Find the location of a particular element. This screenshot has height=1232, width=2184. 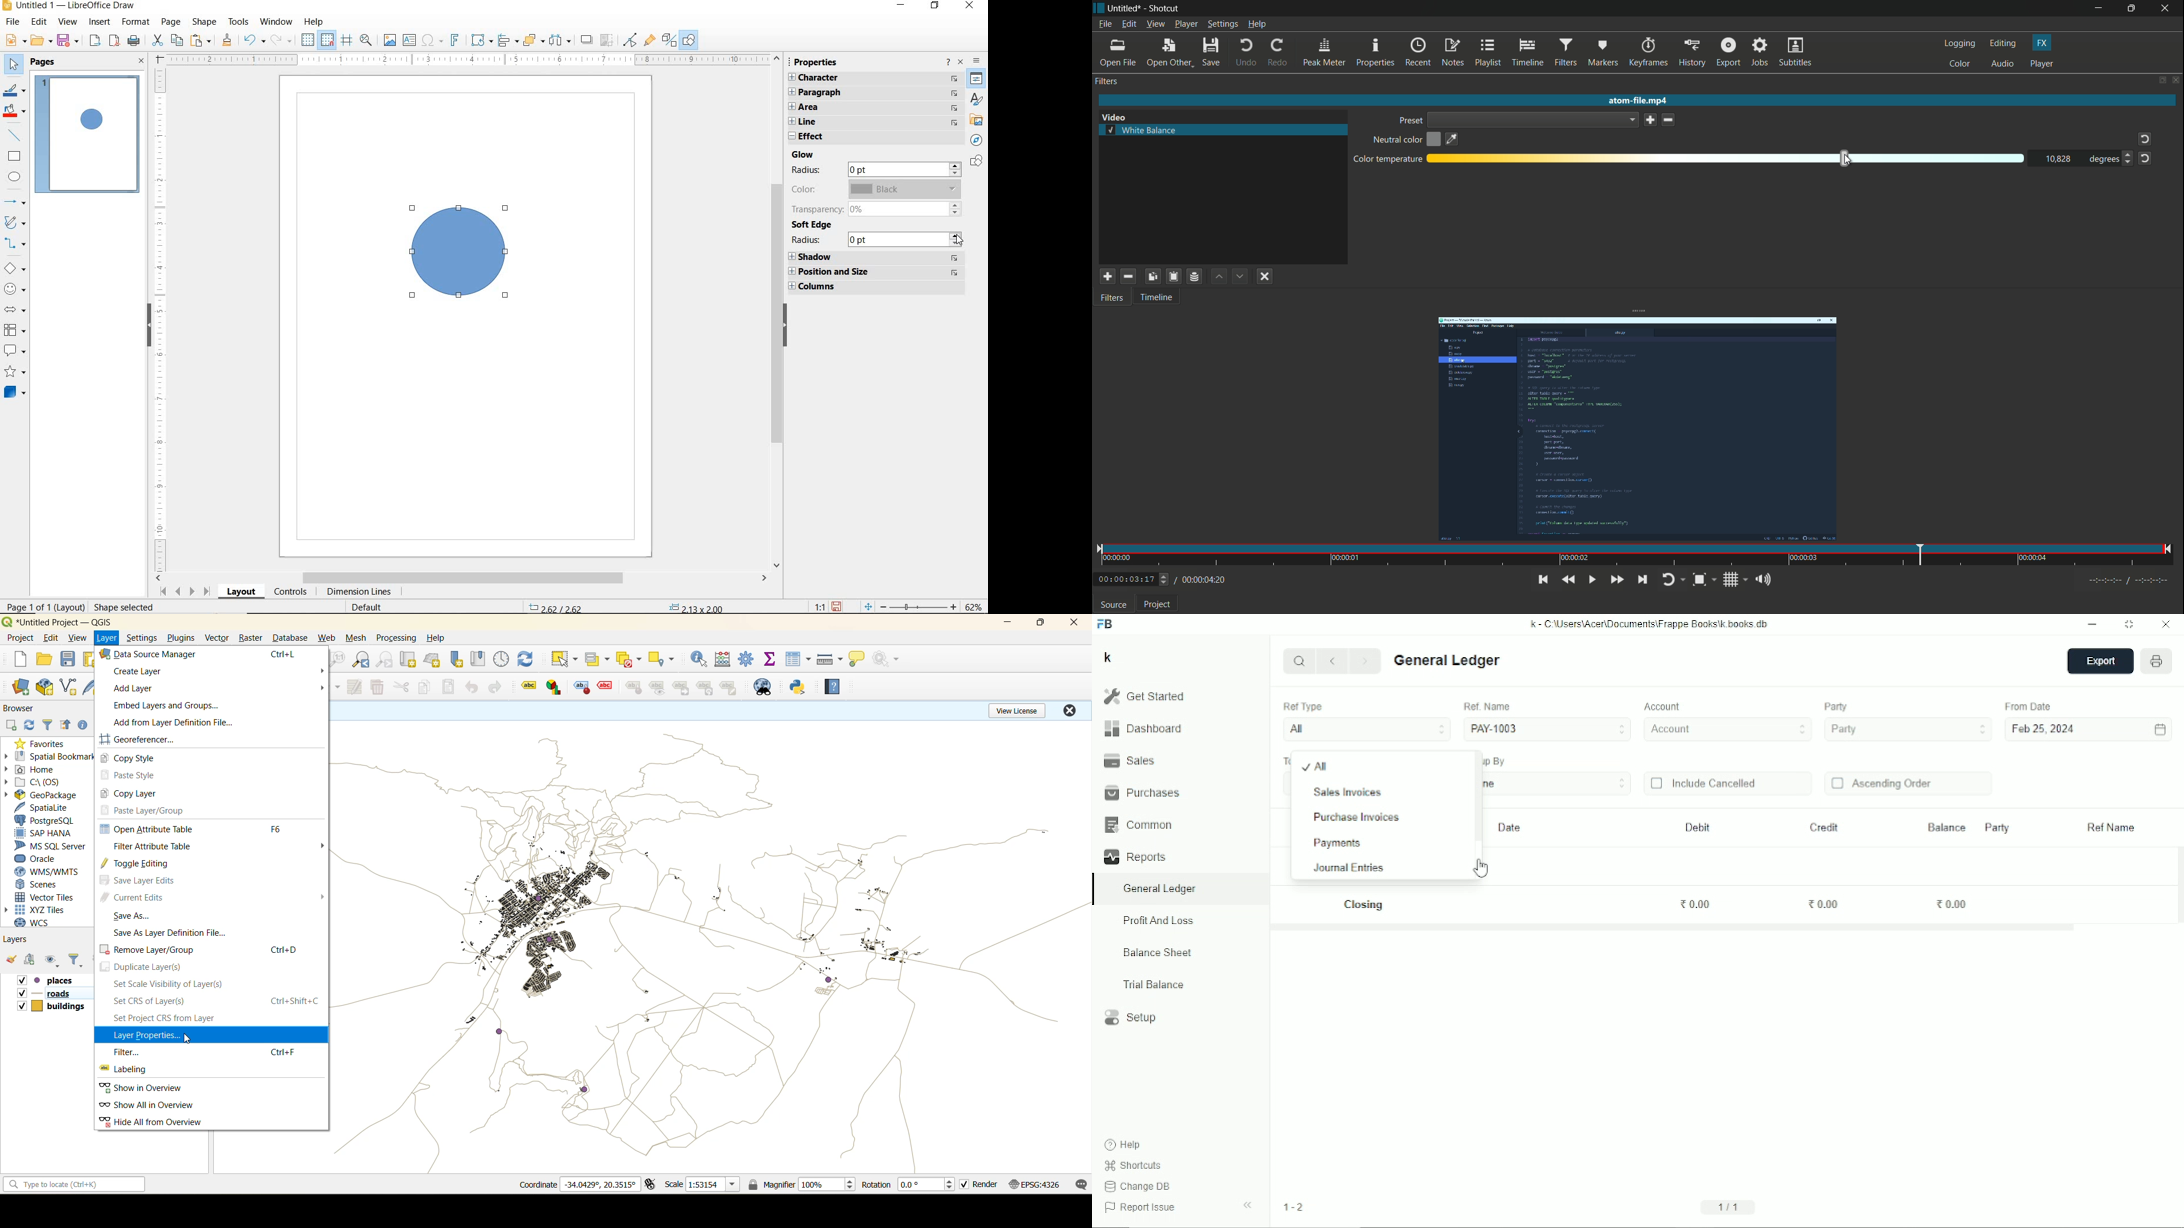

Calendar is located at coordinates (2160, 730).